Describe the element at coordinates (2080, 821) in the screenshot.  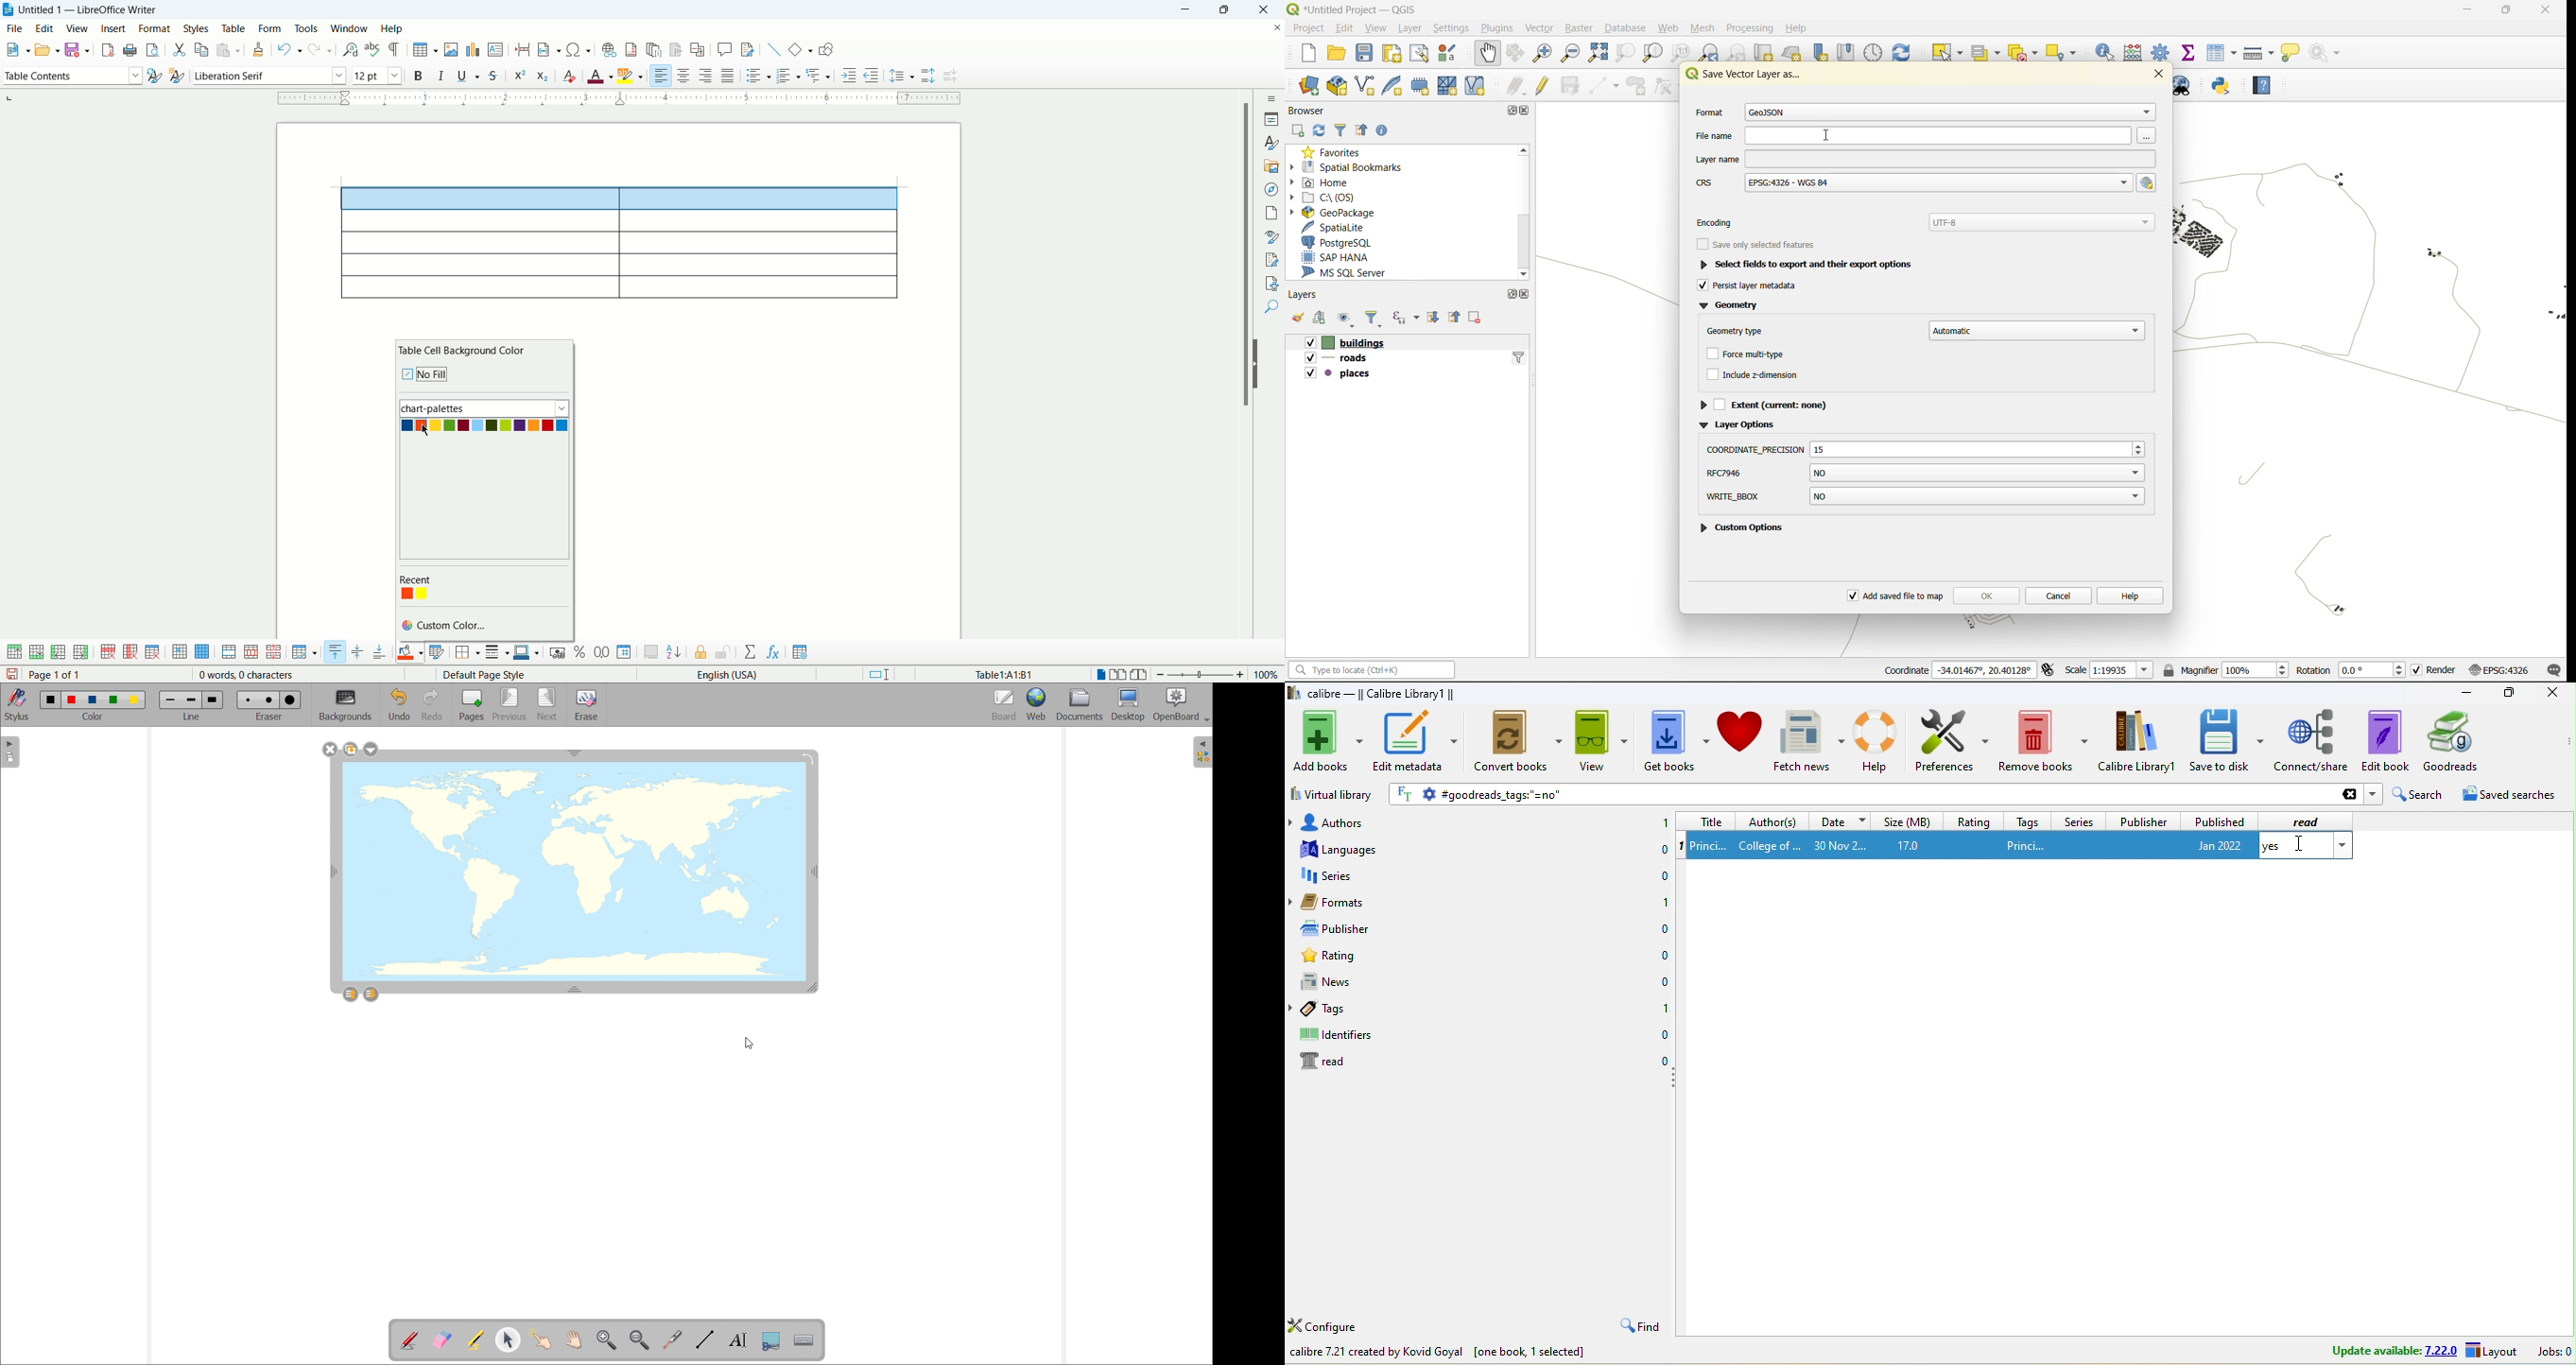
I see `series` at that location.